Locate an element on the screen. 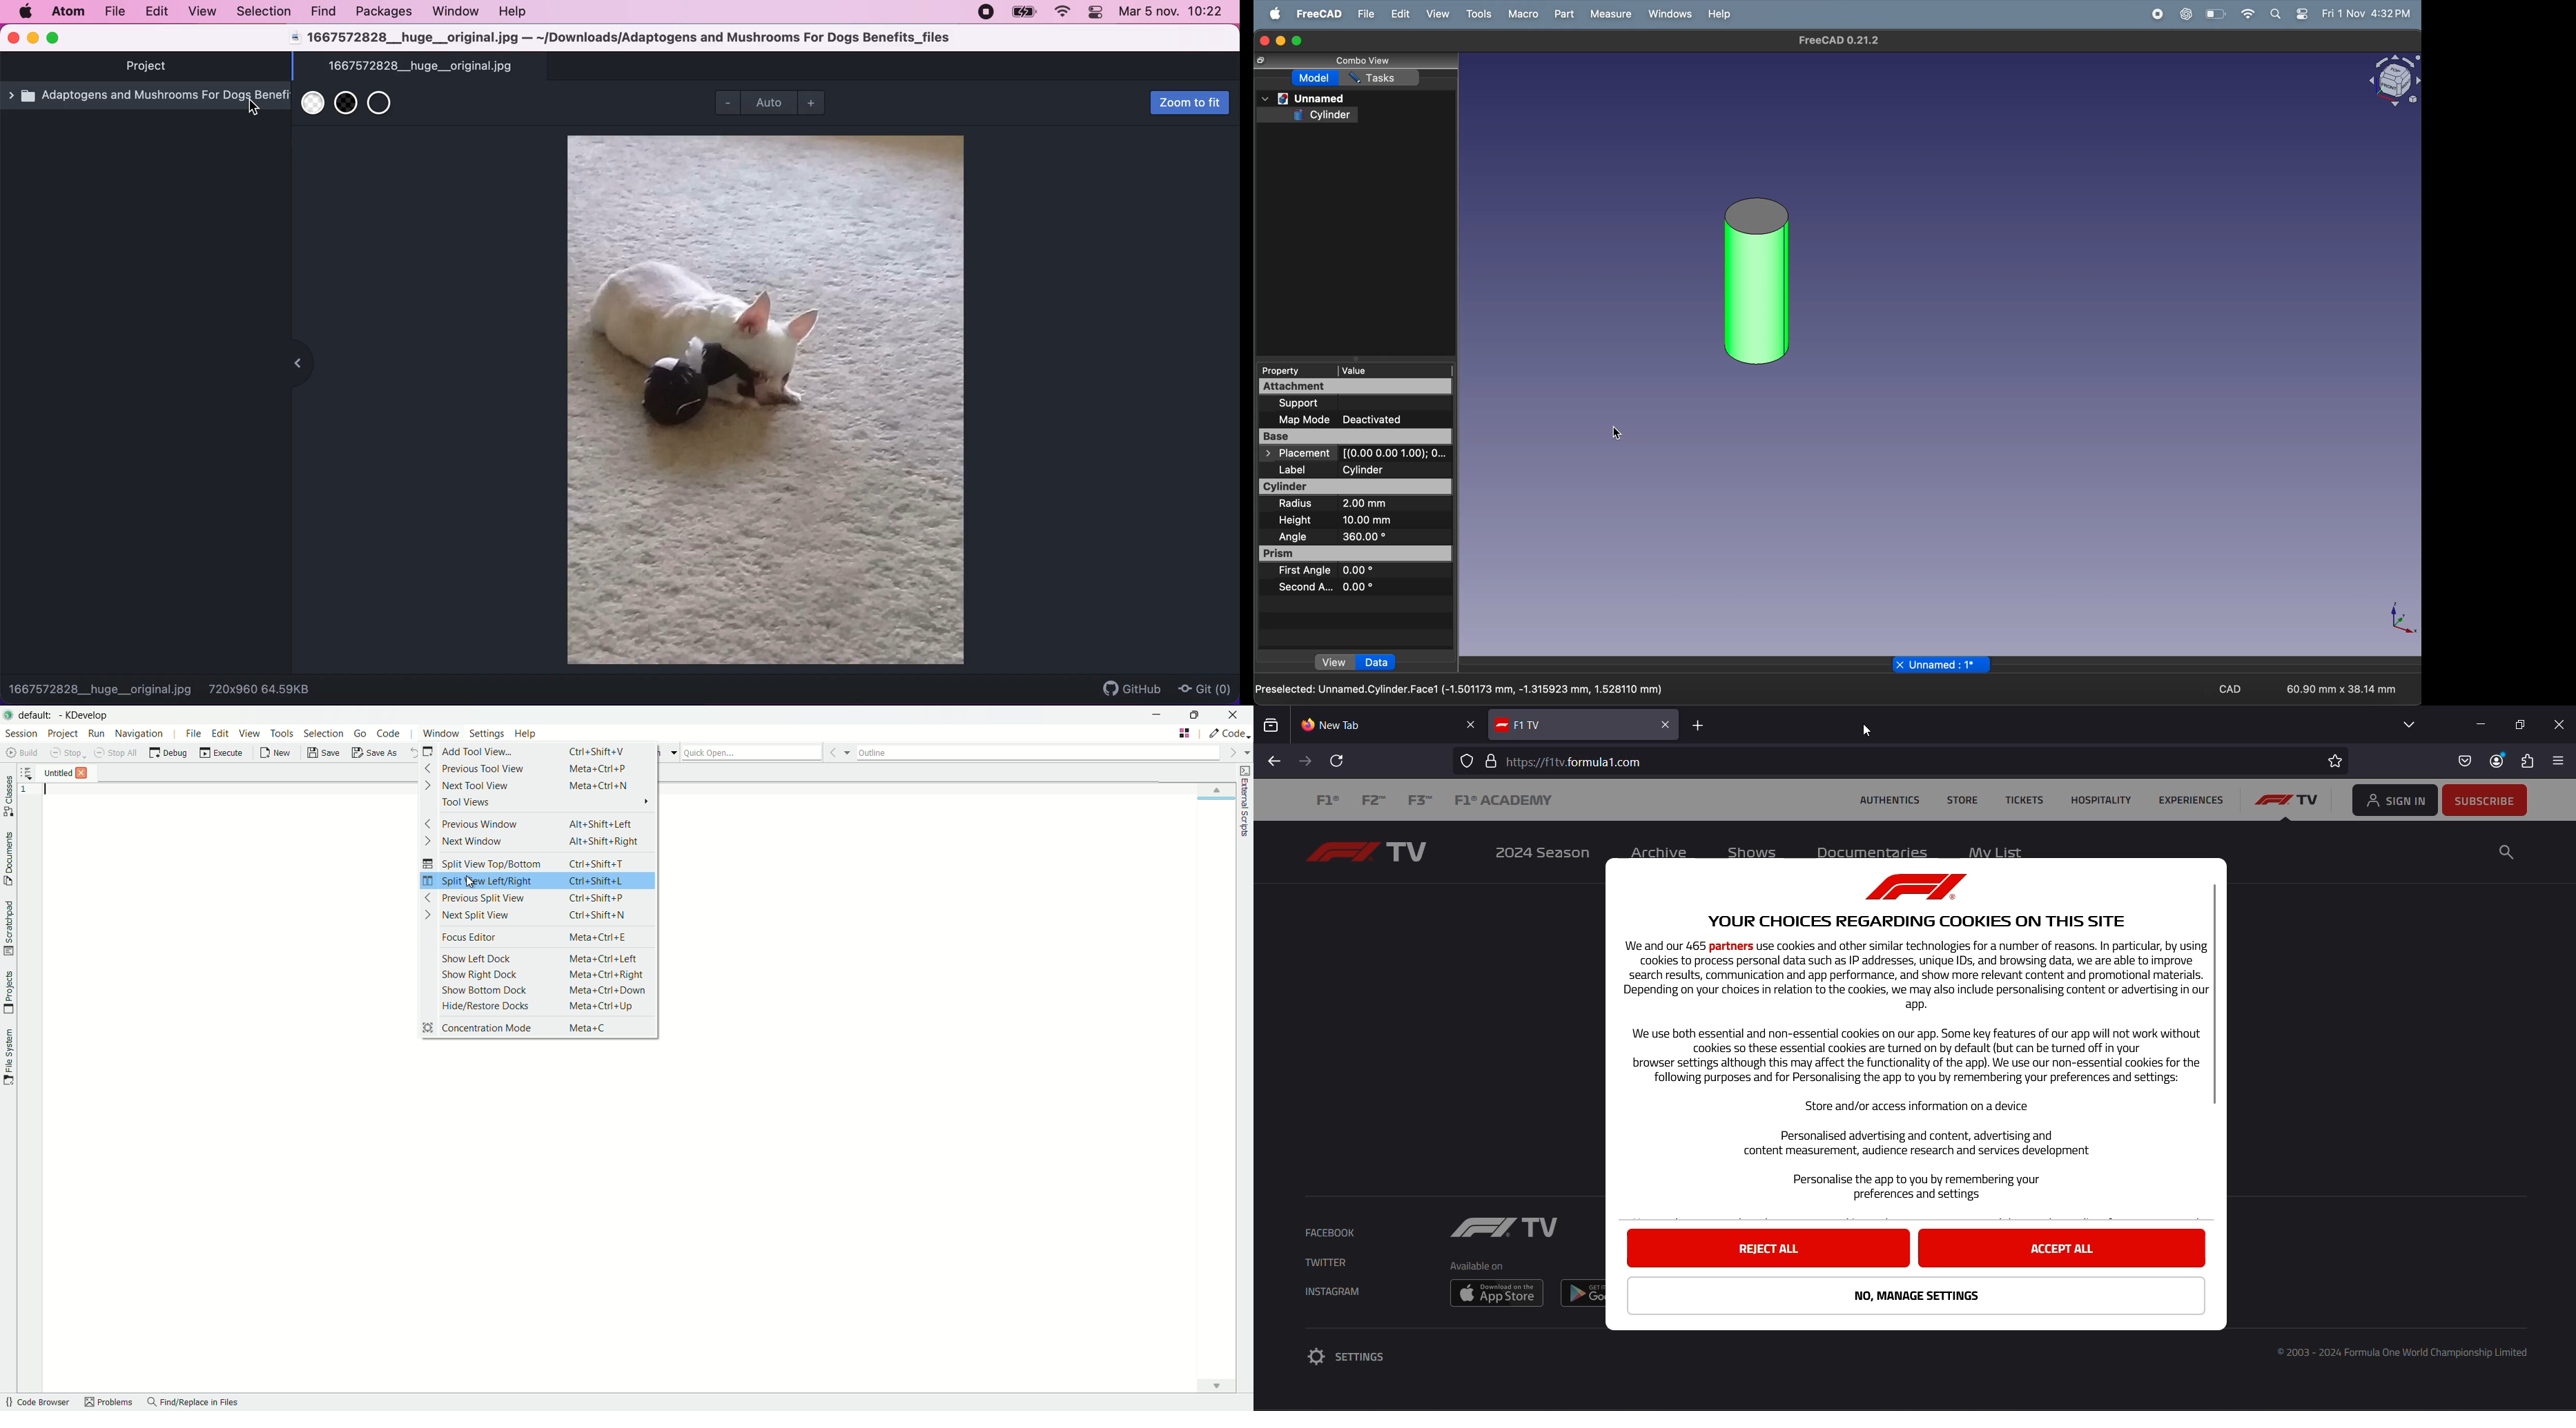 Image resolution: width=2576 pixels, height=1428 pixels. search button is located at coordinates (2506, 853).